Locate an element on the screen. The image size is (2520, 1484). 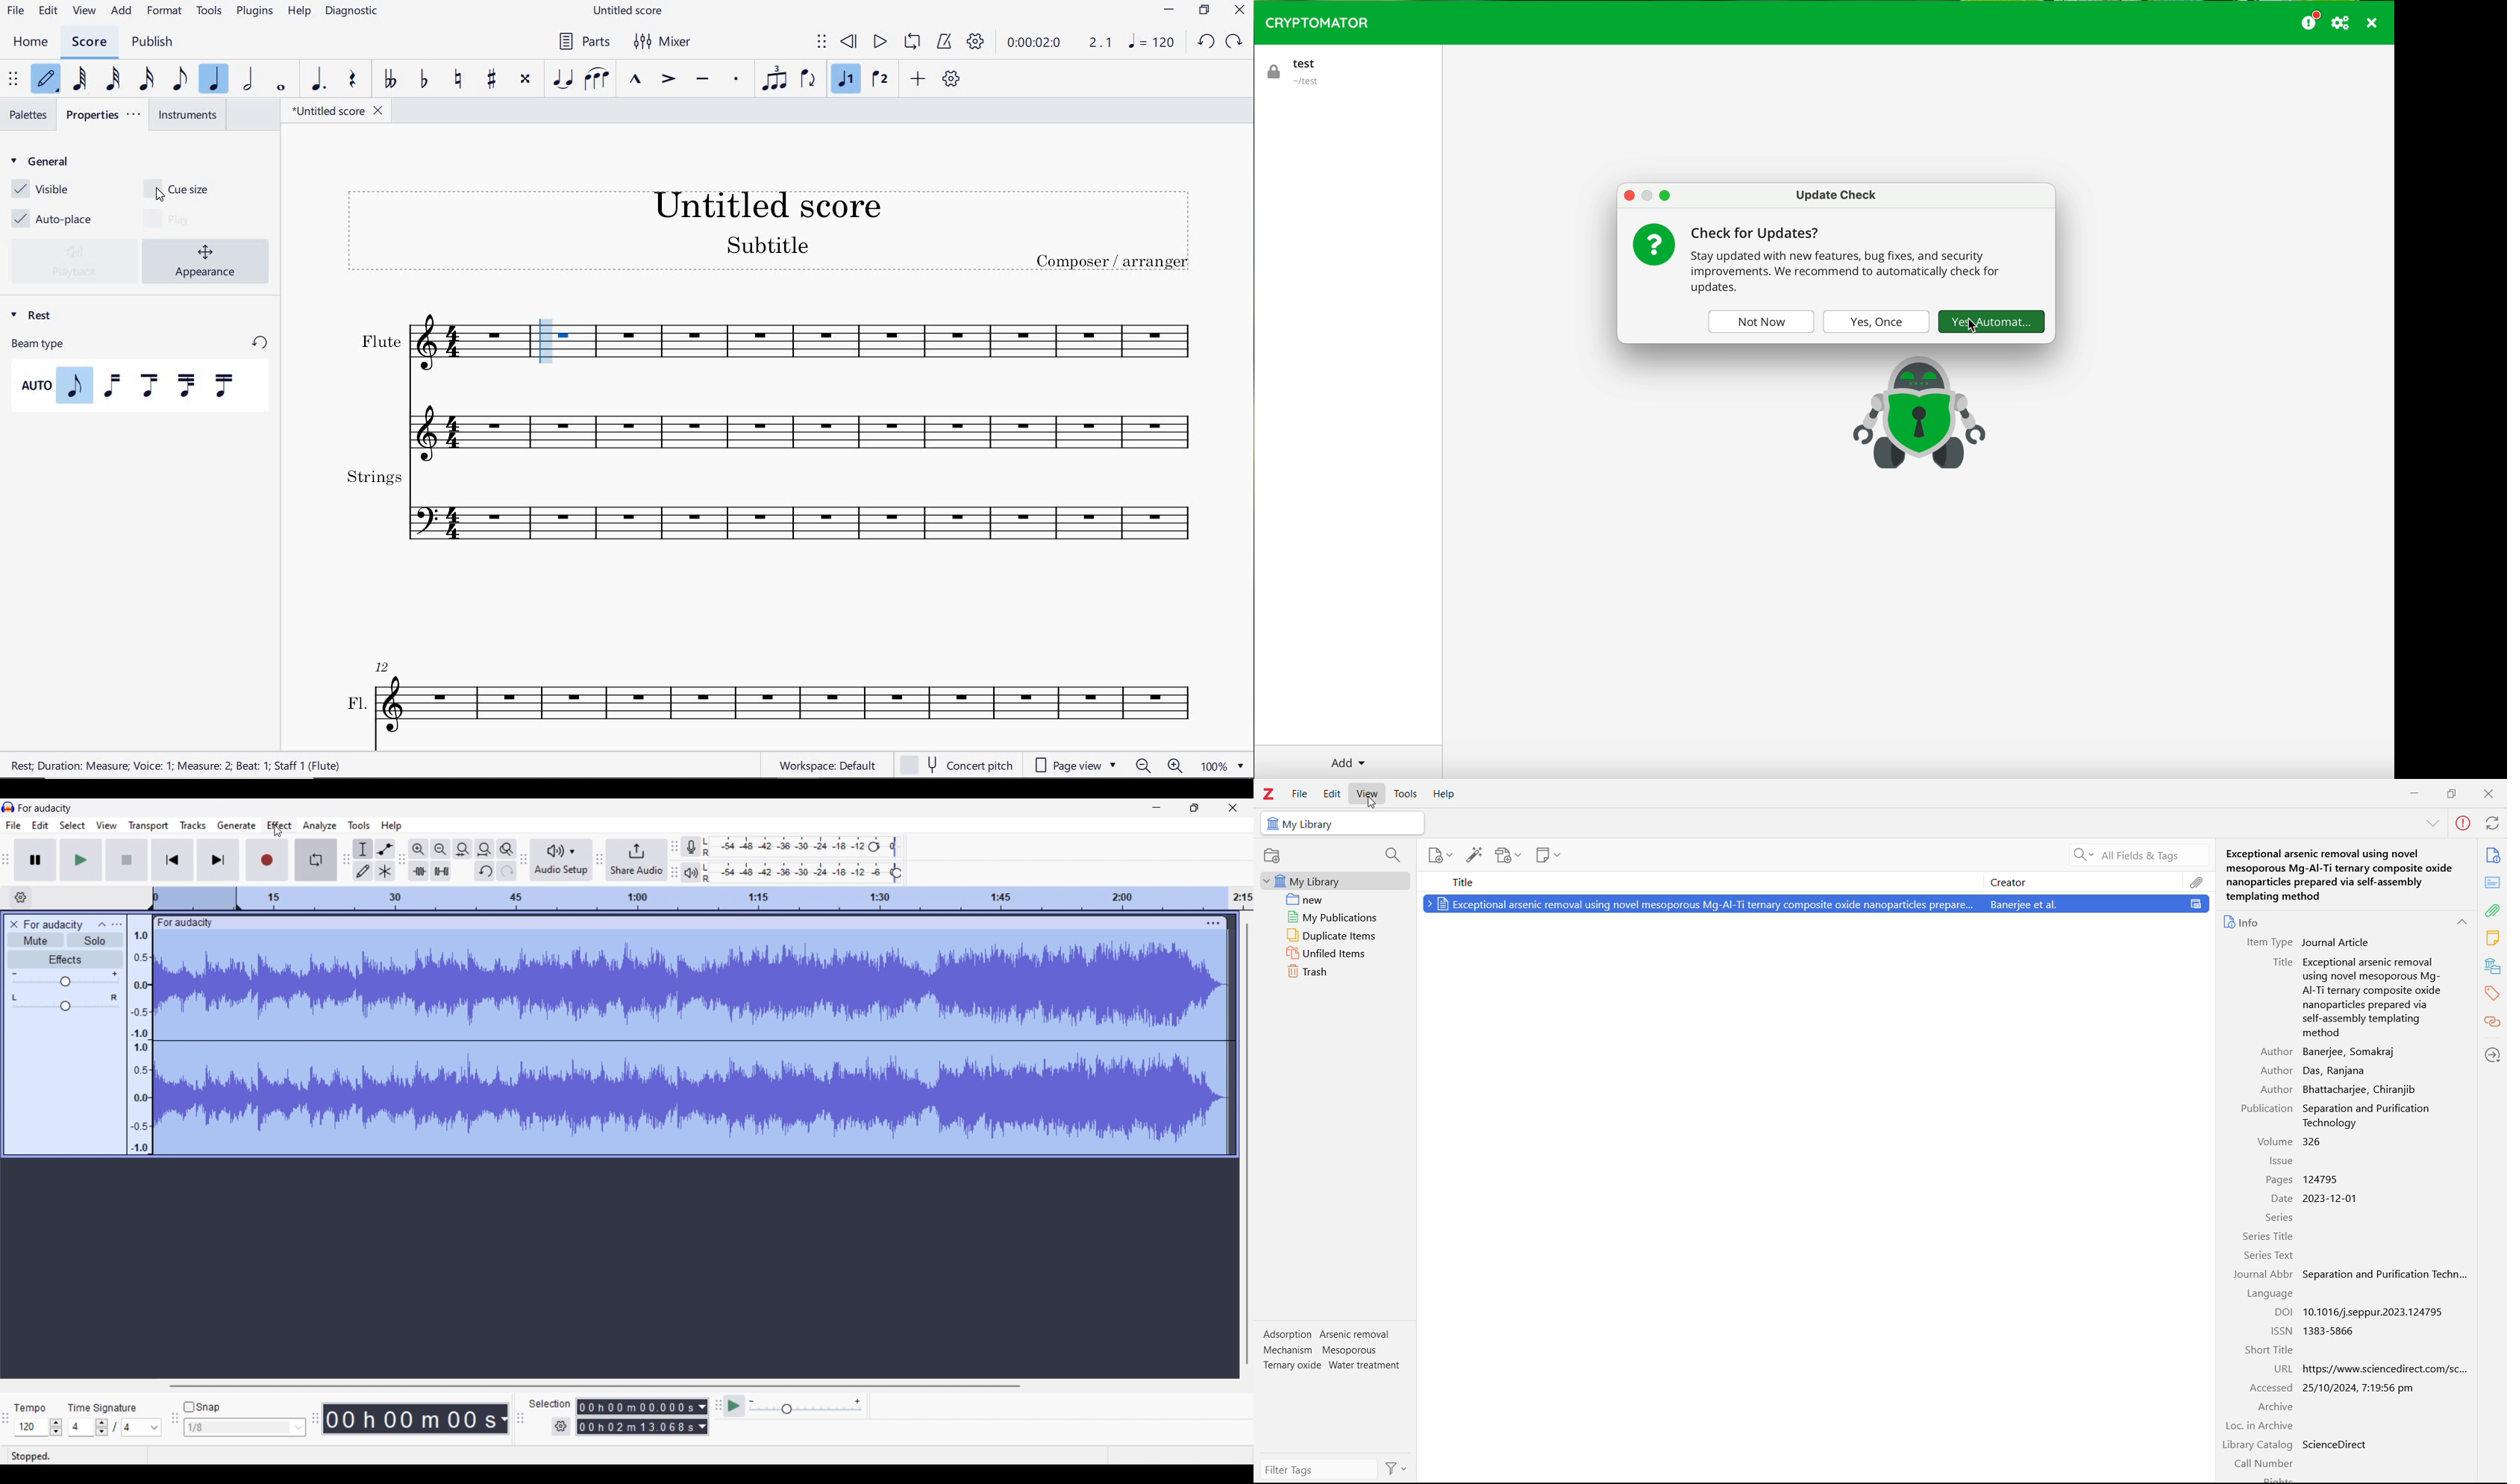
Filters is located at coordinates (1396, 1468).